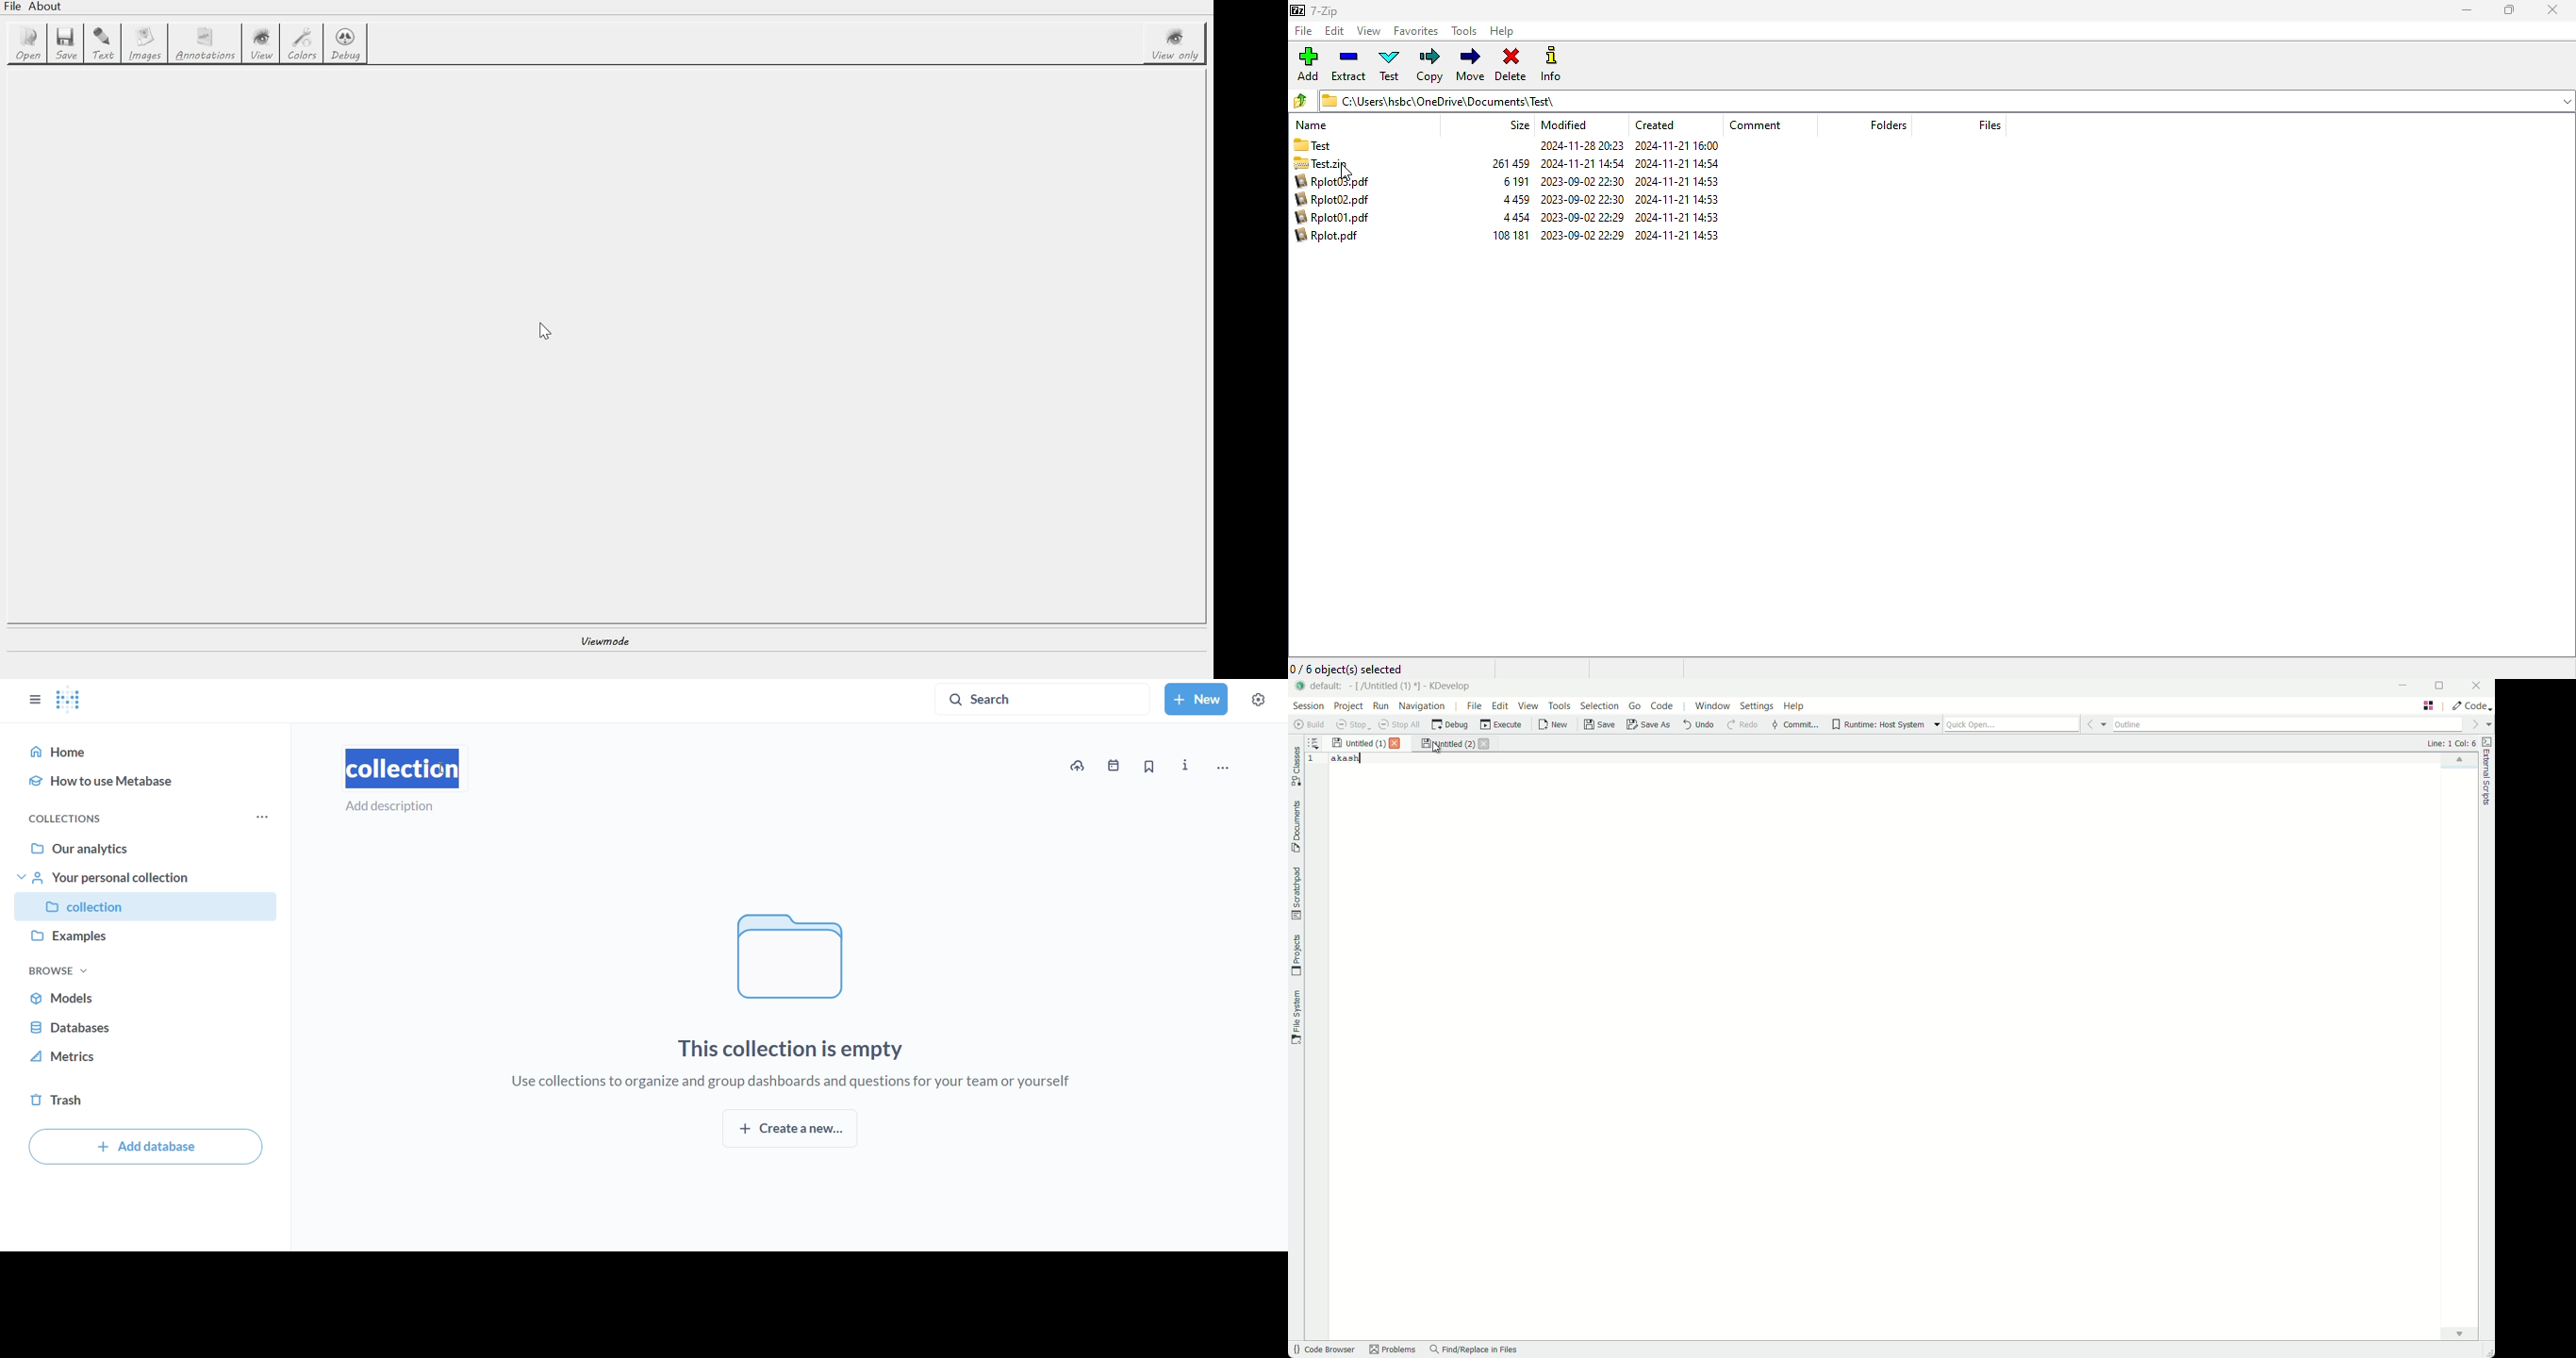 The width and height of the screenshot is (2576, 1372). I want to click on 2024-11-21 14:53, so click(1680, 235).